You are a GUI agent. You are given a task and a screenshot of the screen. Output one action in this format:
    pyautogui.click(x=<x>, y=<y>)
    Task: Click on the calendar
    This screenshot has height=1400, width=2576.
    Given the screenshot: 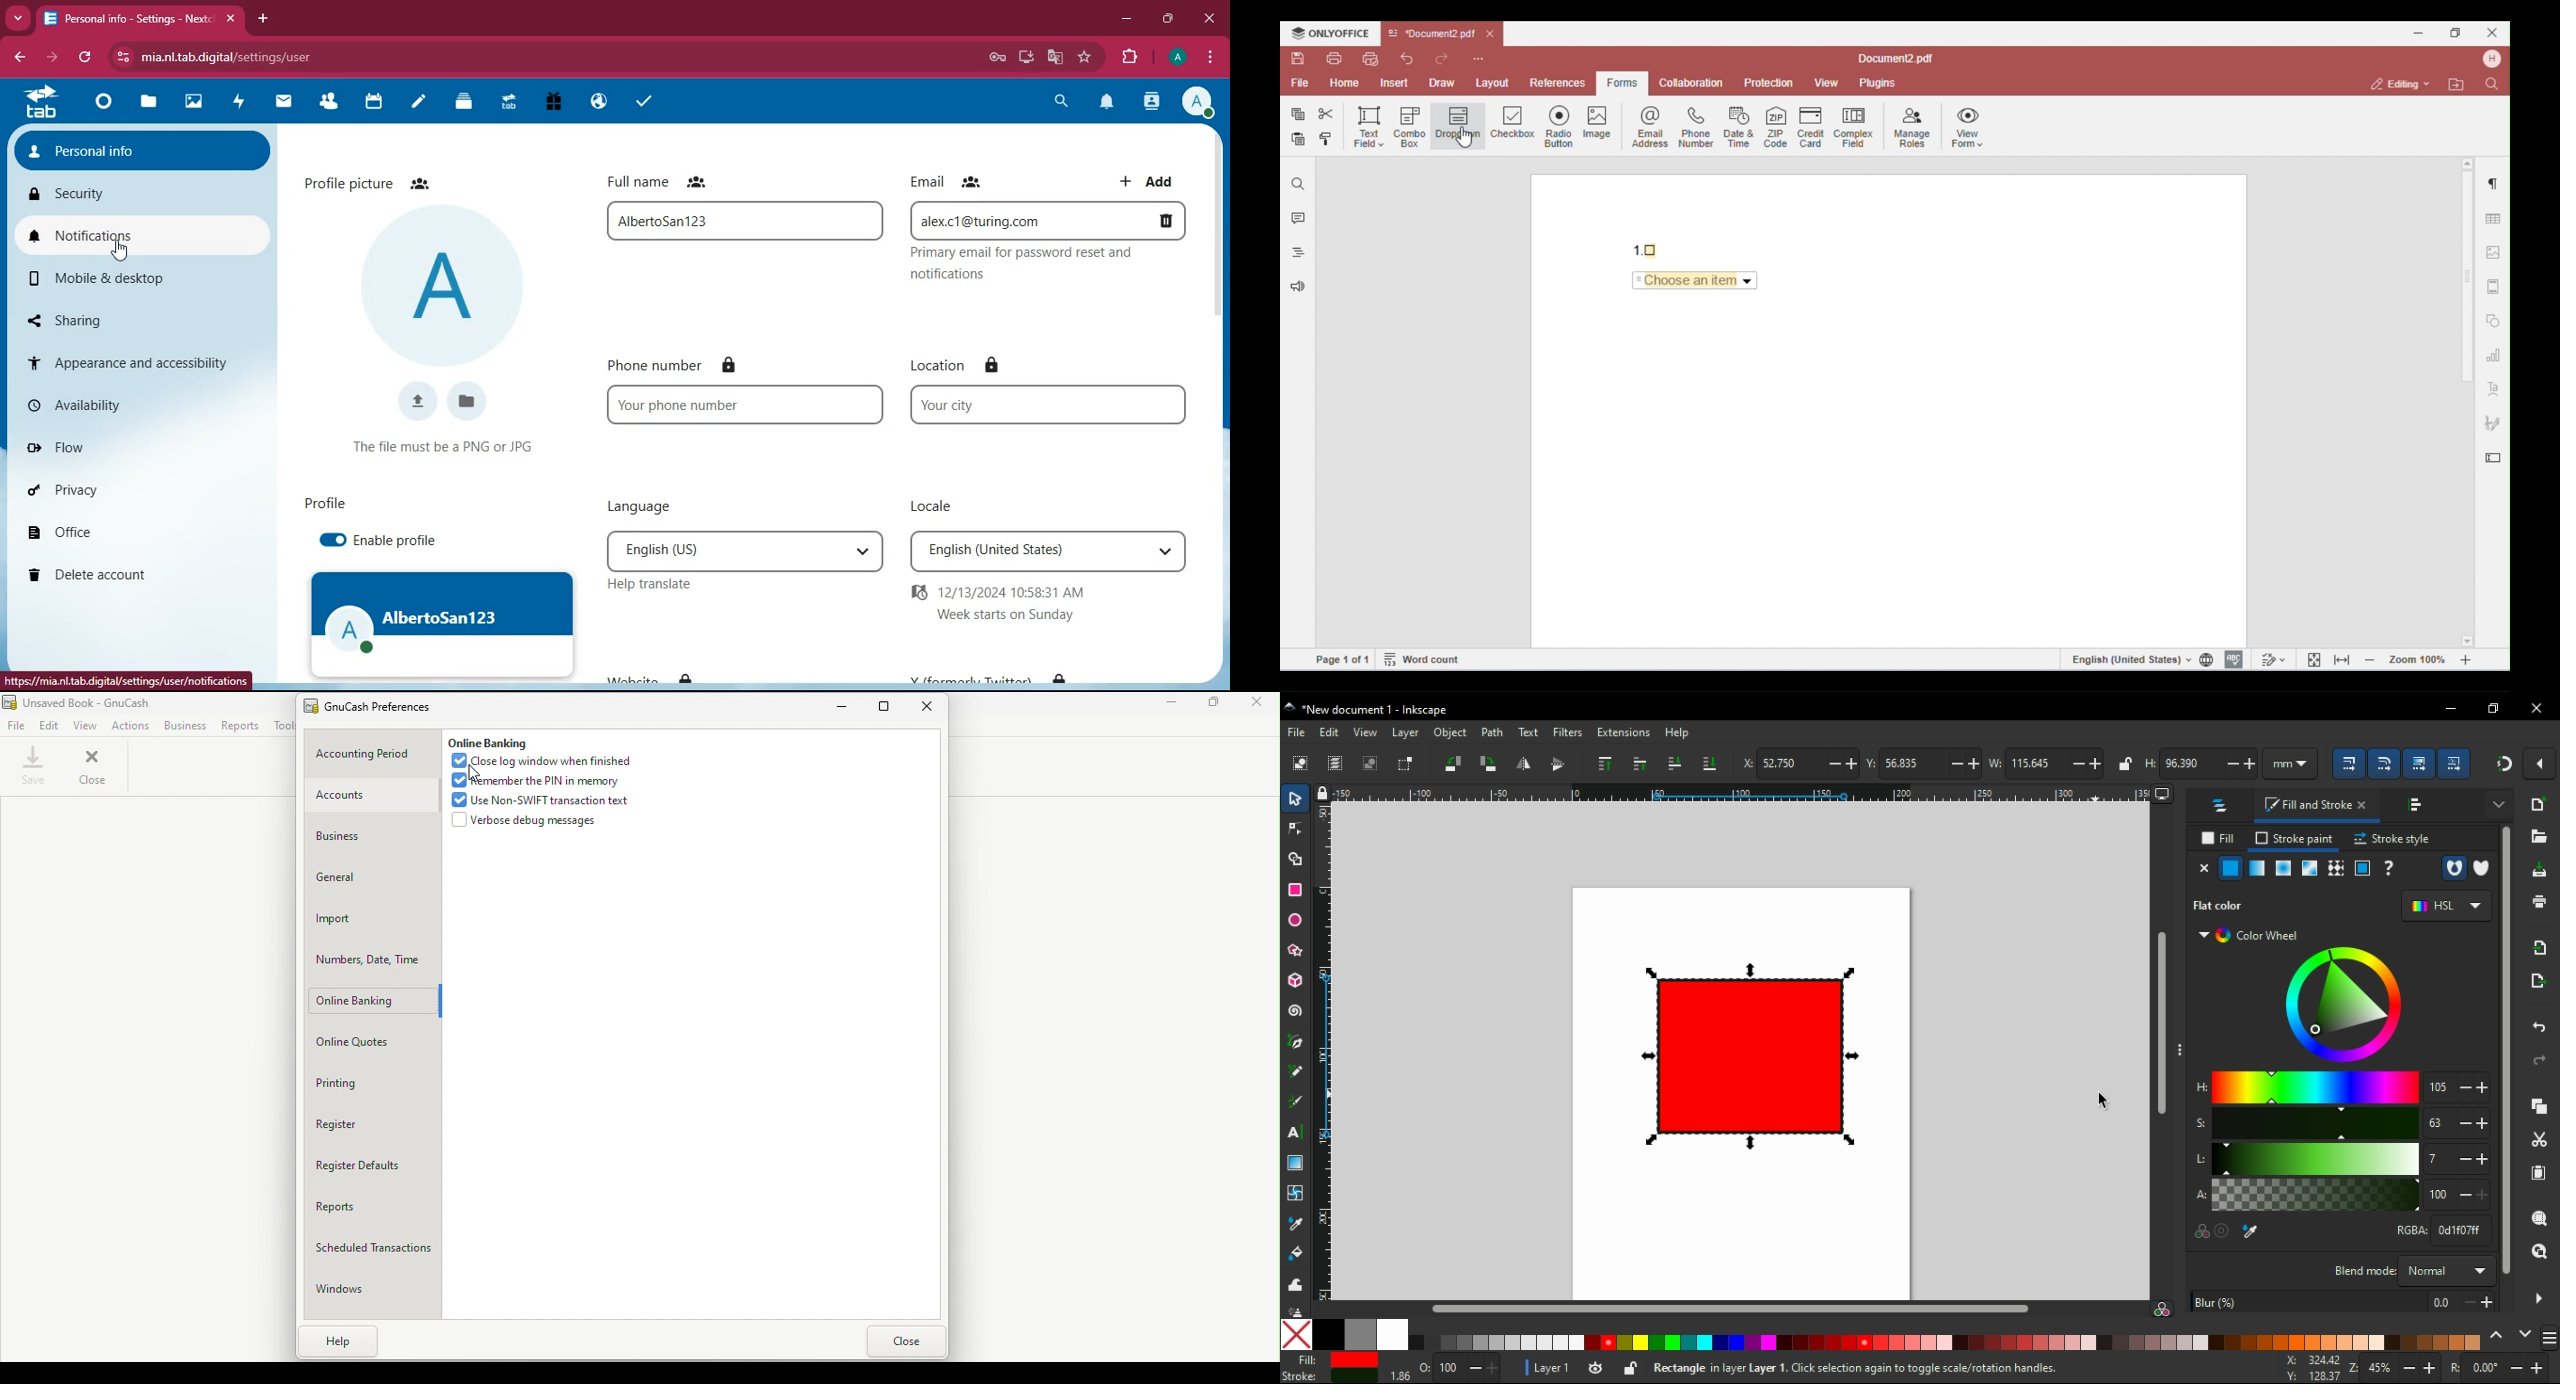 What is the action you would take?
    pyautogui.click(x=374, y=103)
    